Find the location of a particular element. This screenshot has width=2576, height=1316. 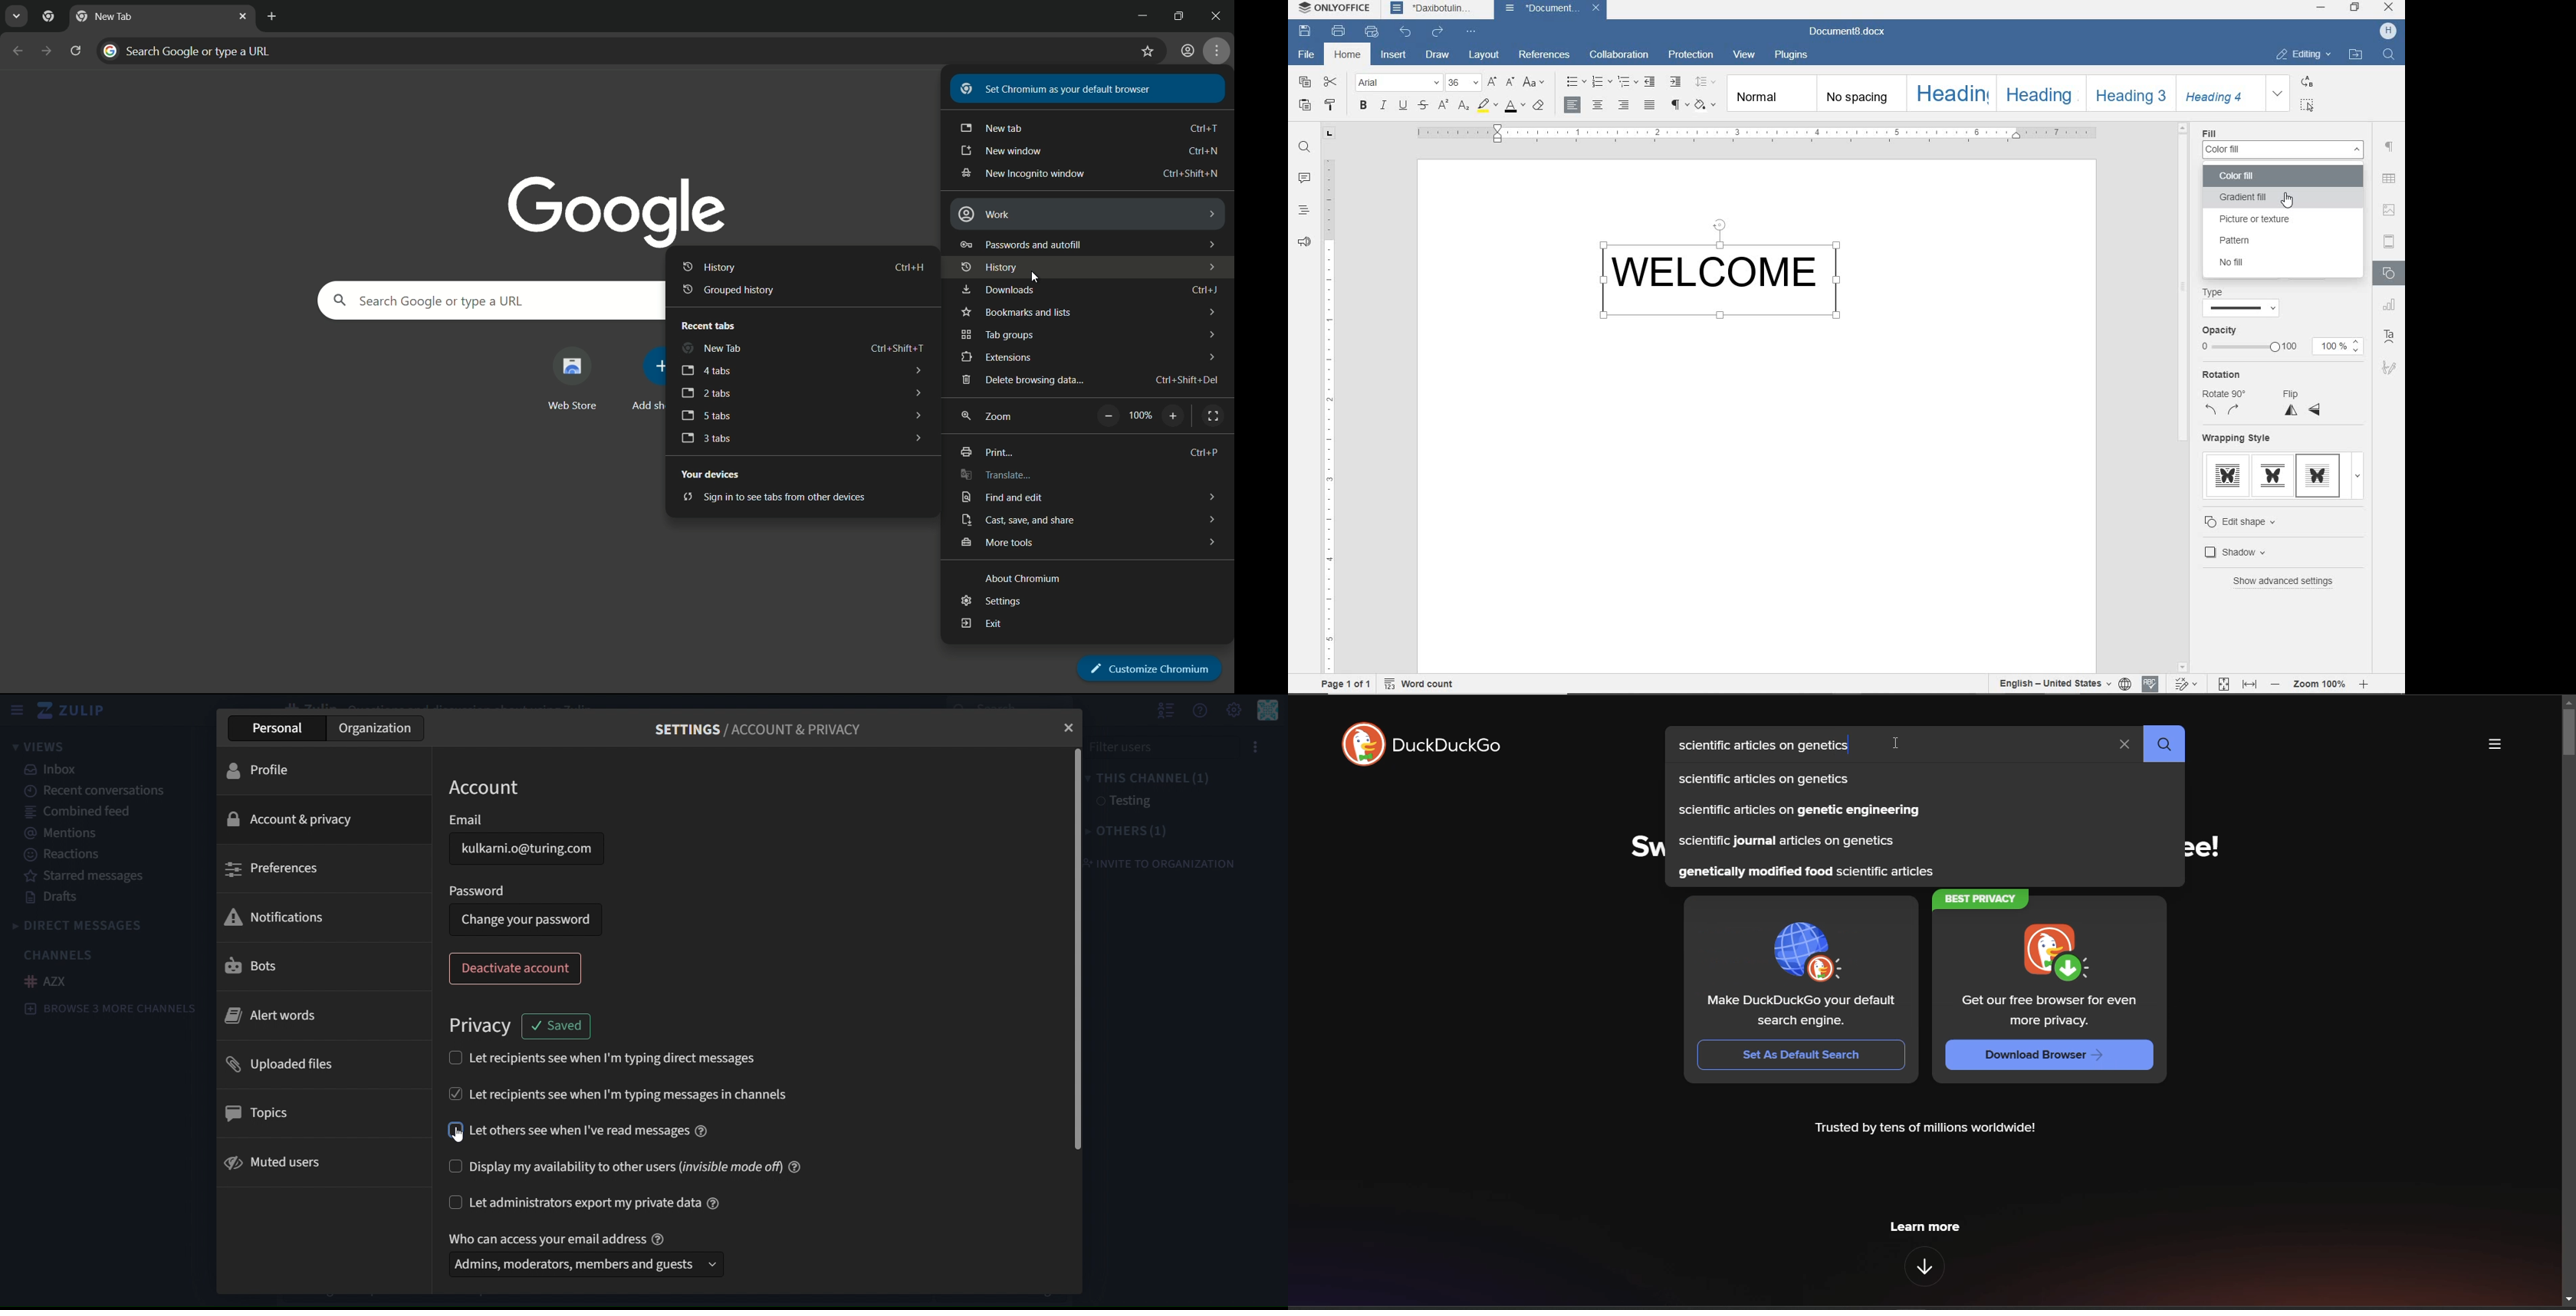

extensions is located at coordinates (996, 358).